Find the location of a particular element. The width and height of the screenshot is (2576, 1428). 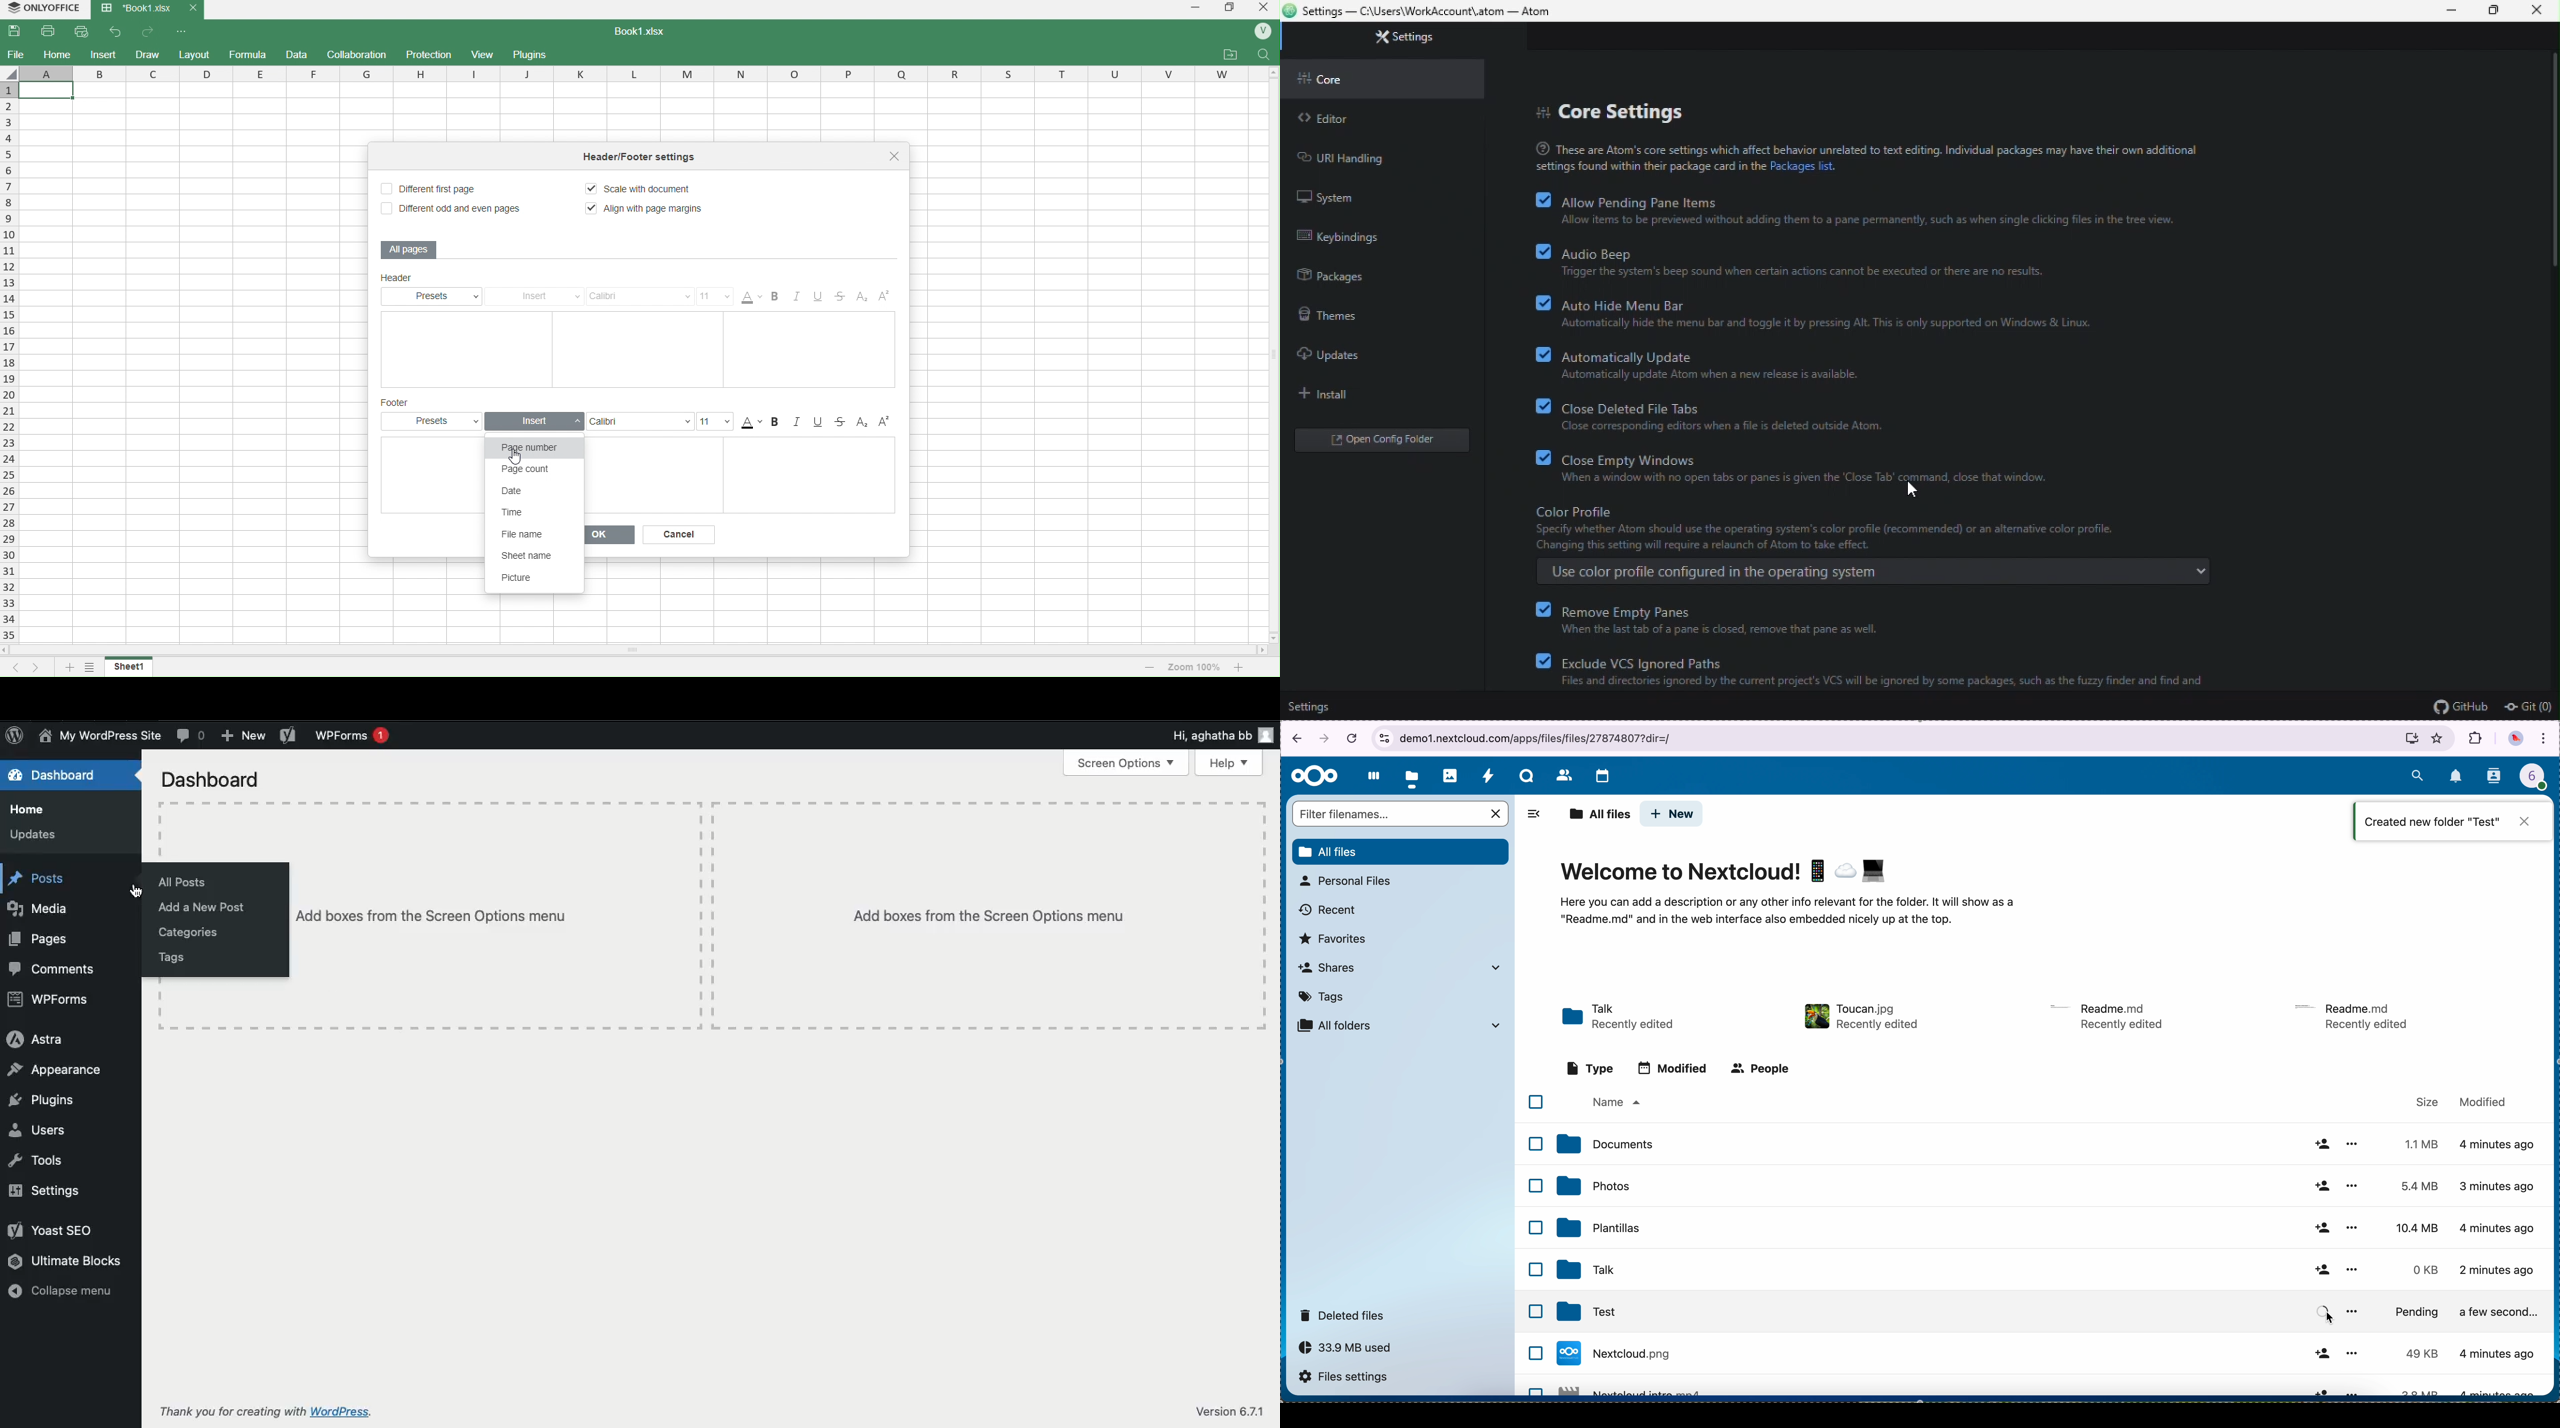

quick print is located at coordinates (84, 31).